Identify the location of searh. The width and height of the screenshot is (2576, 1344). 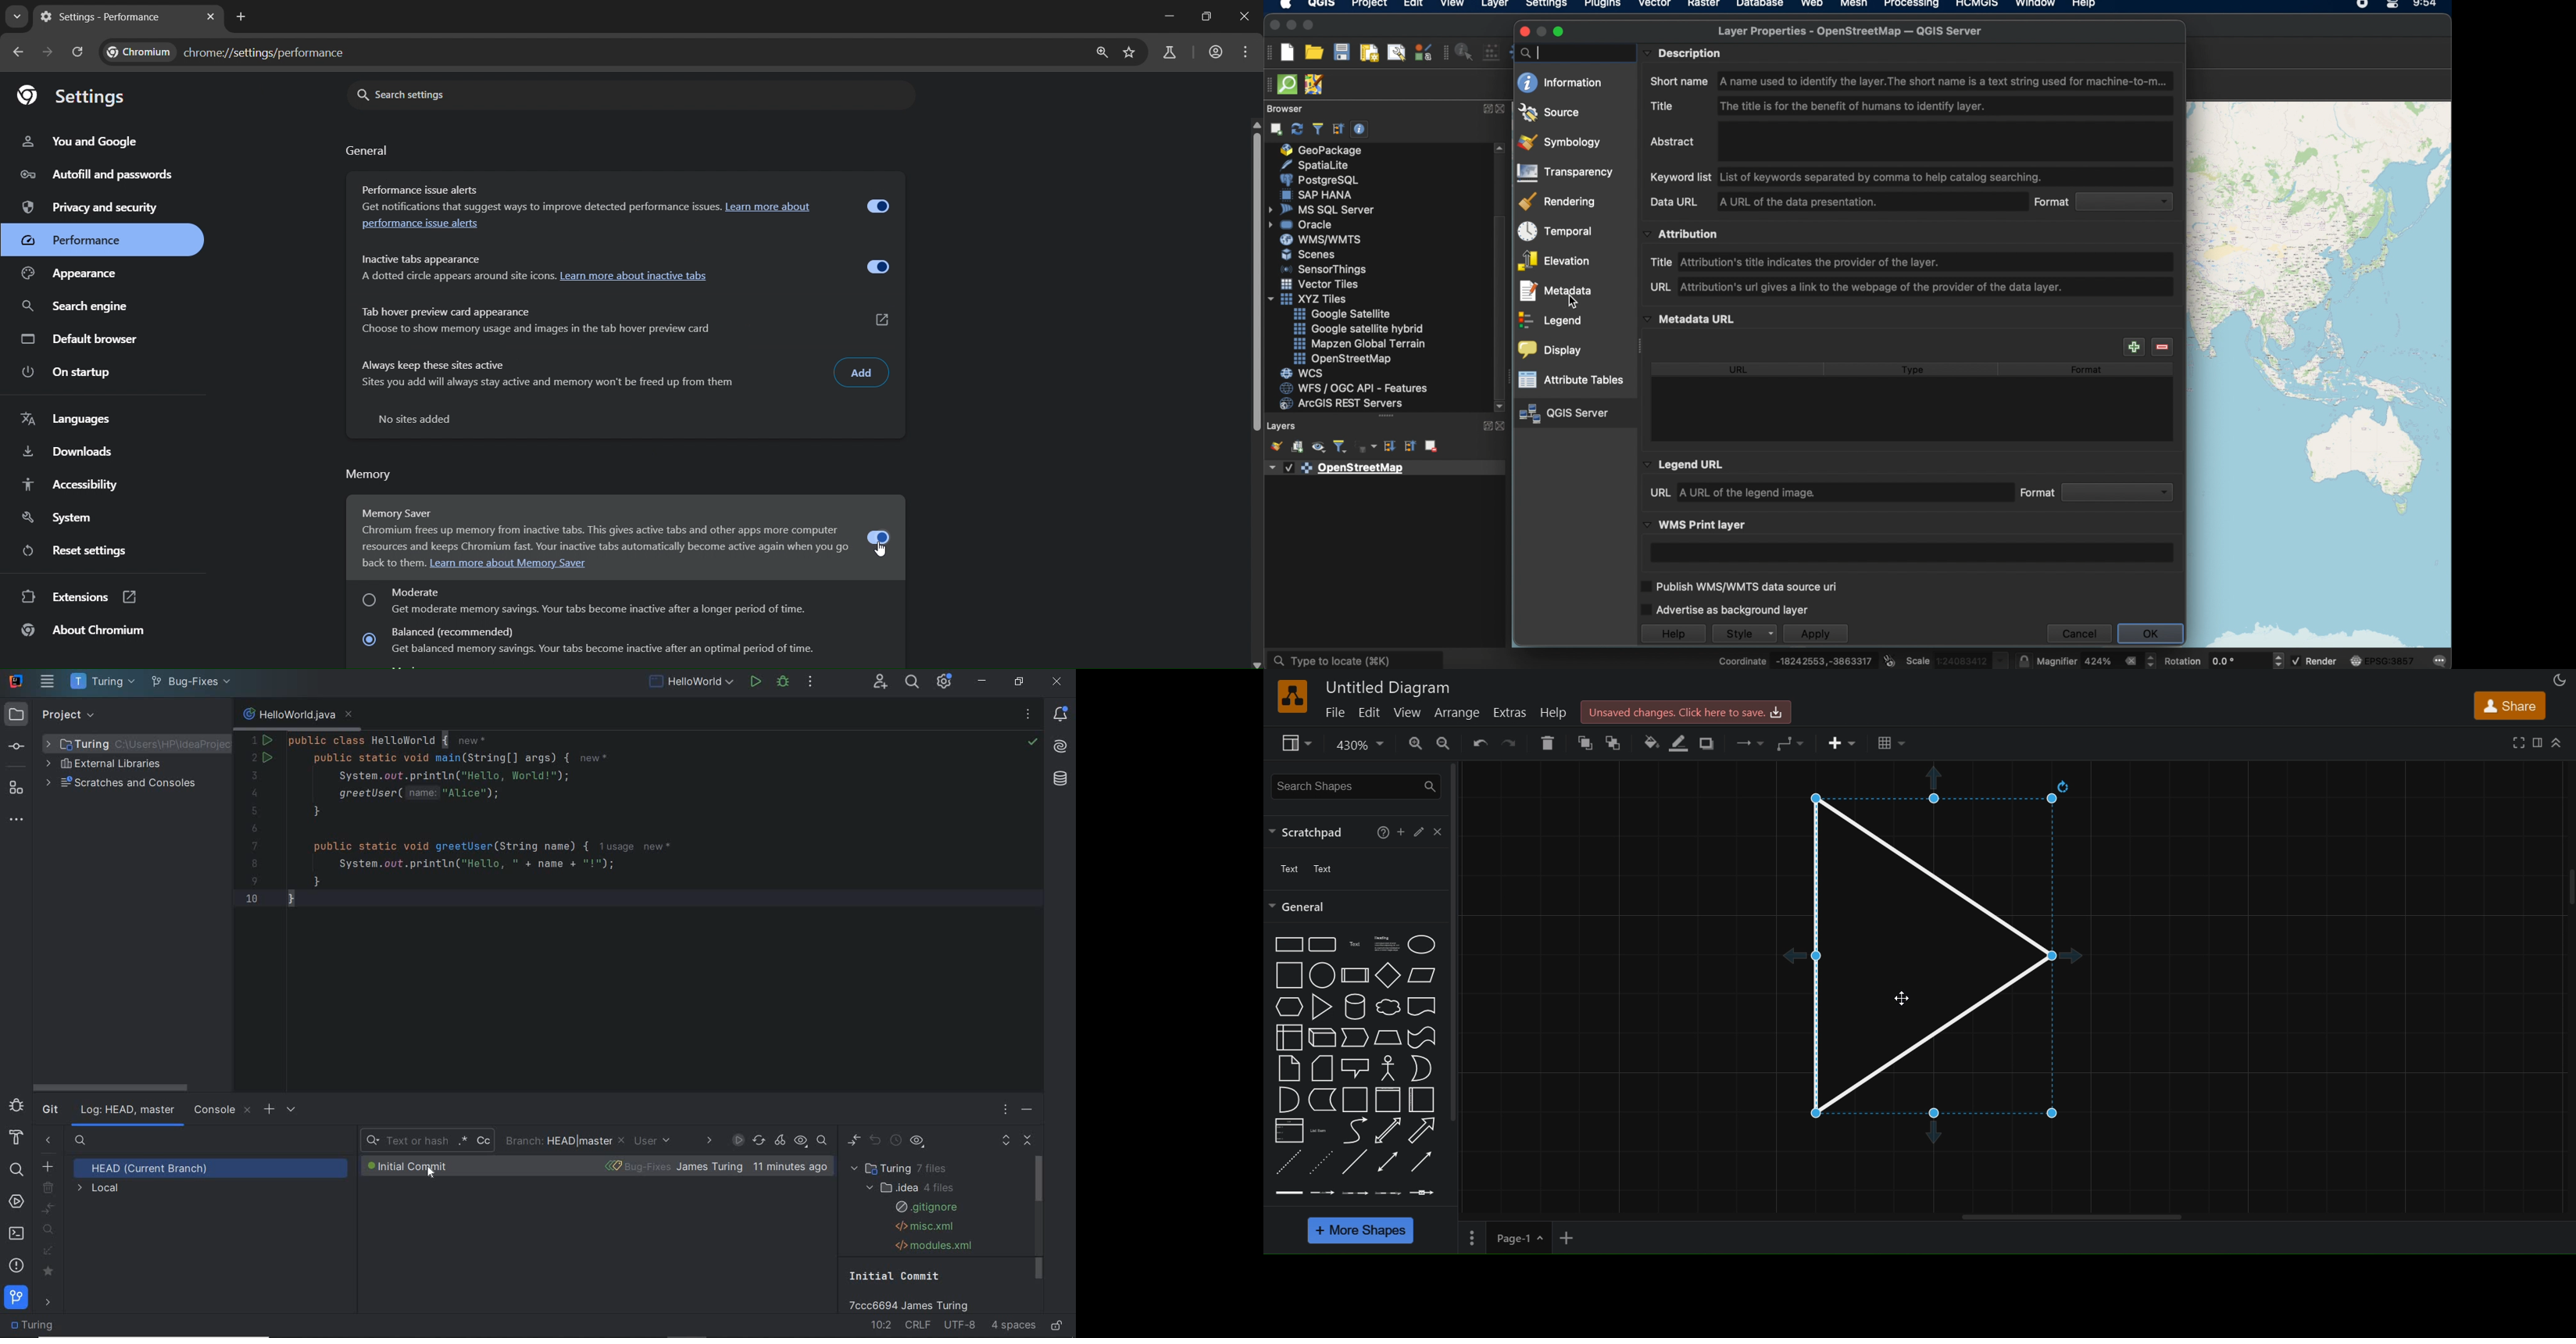
(81, 1142).